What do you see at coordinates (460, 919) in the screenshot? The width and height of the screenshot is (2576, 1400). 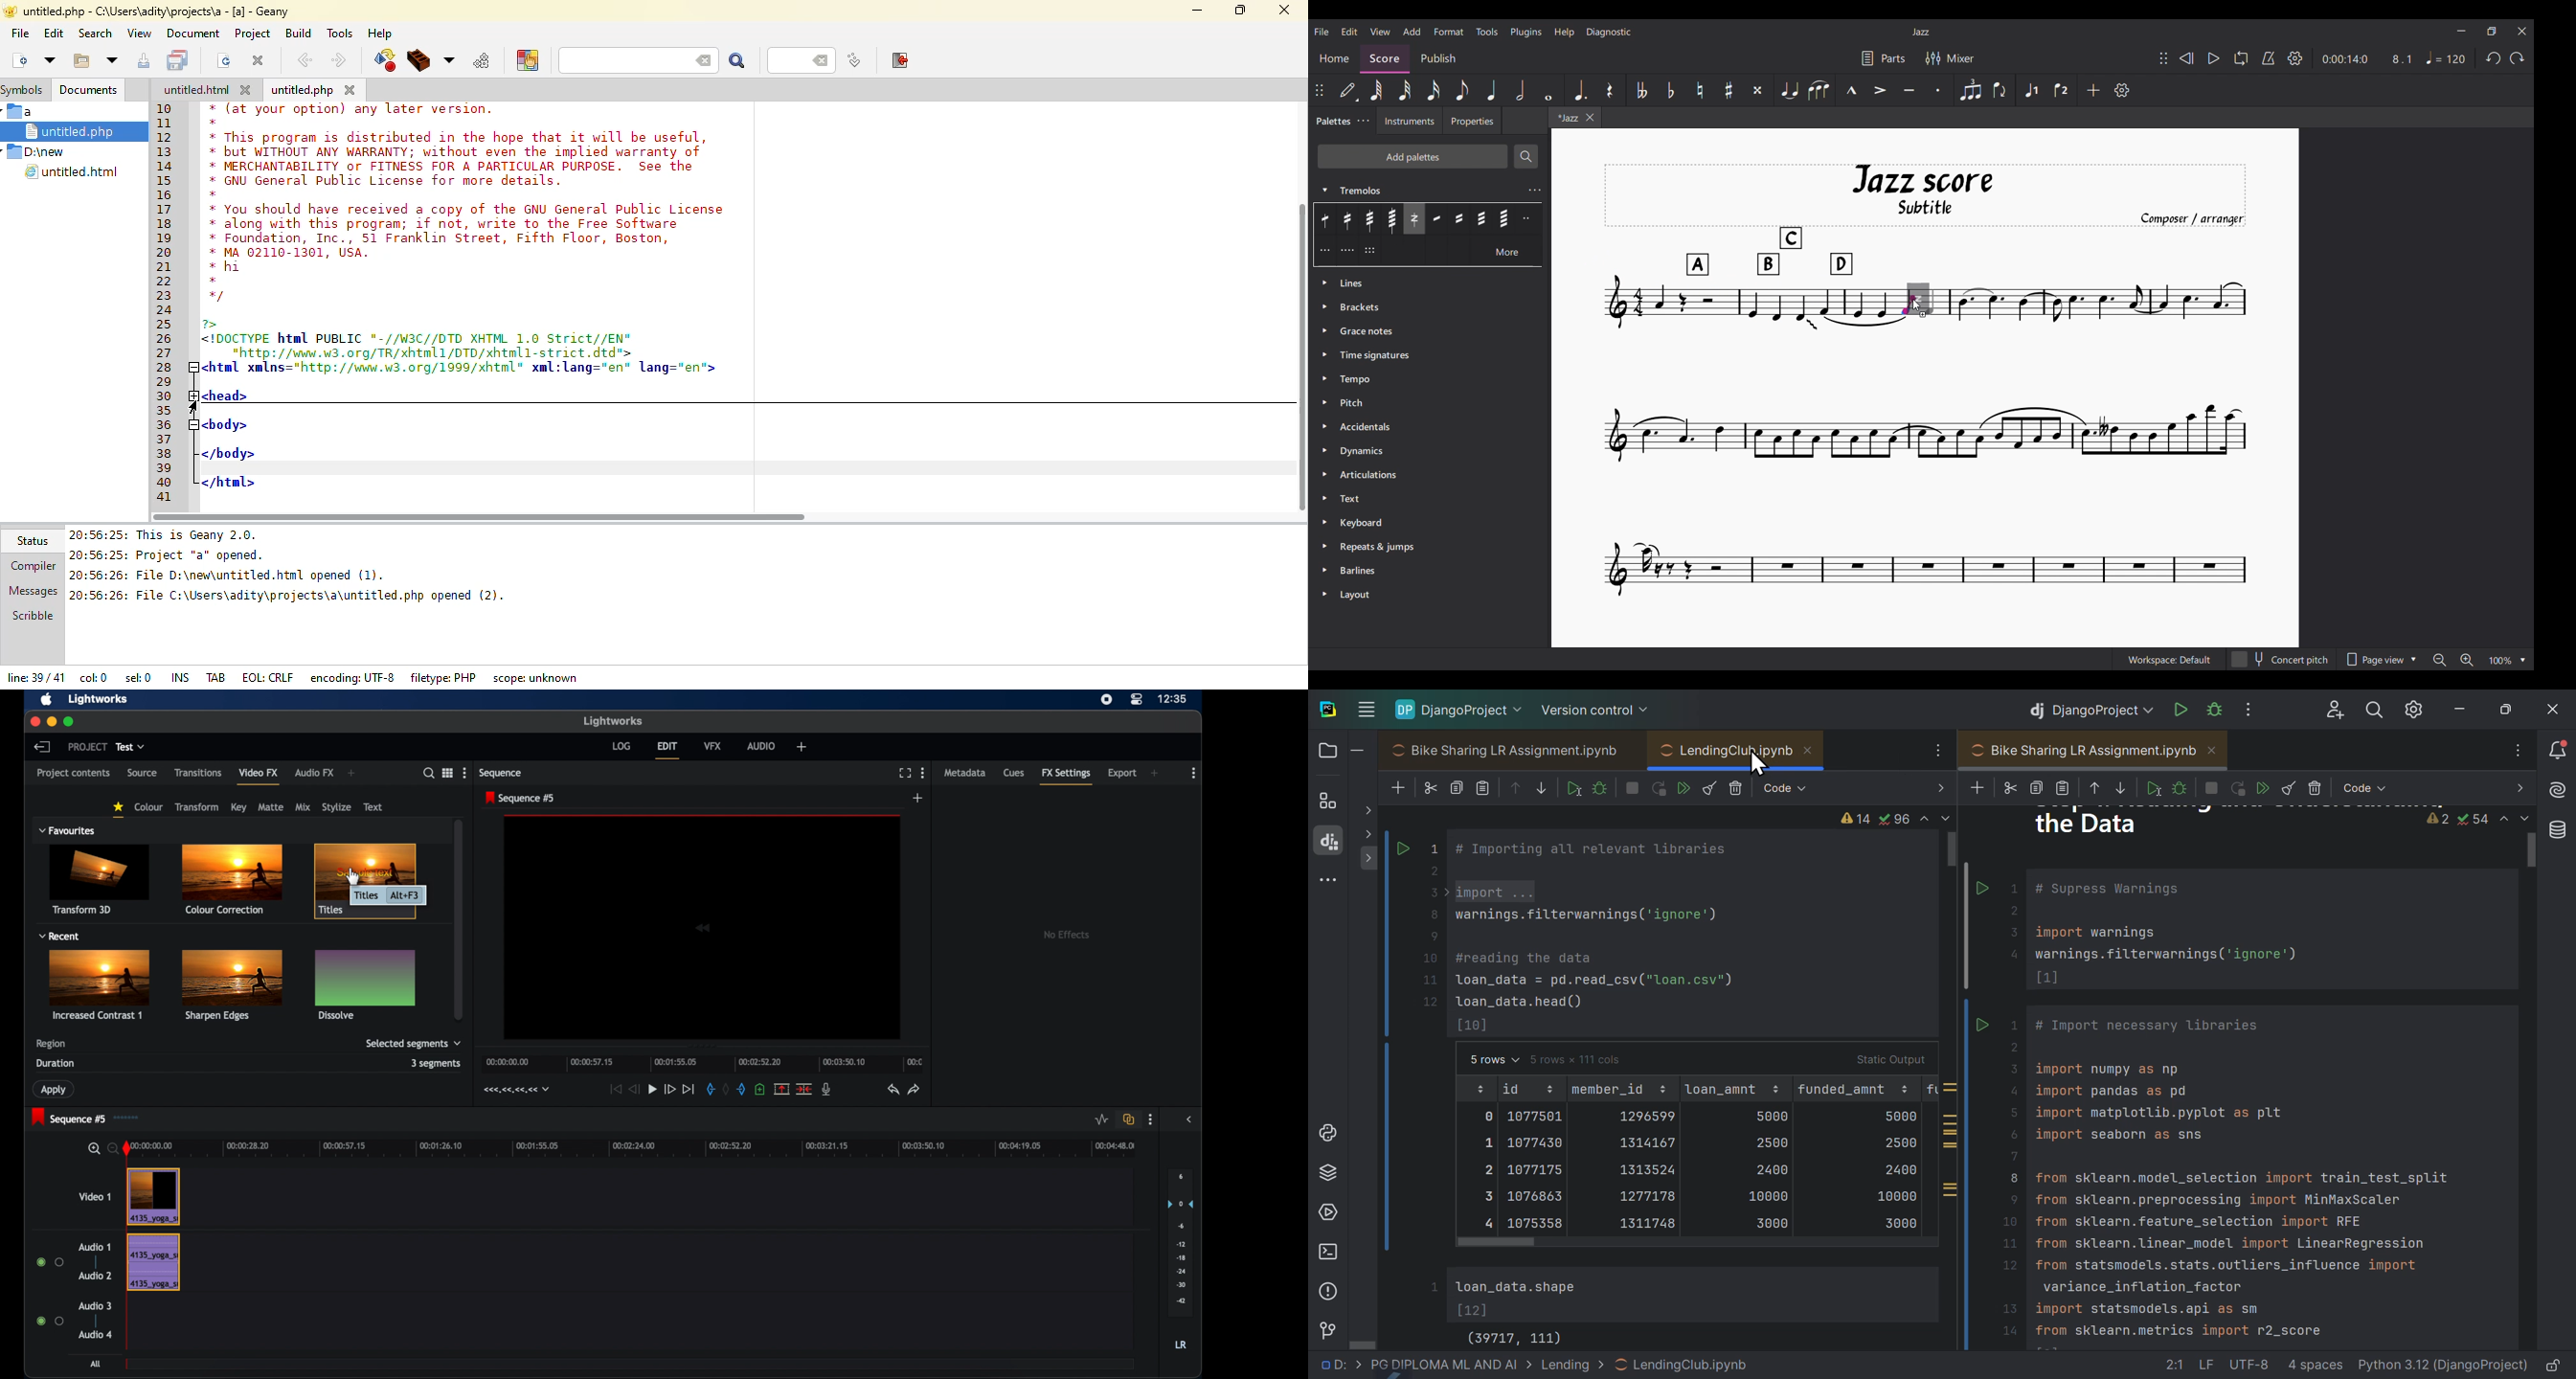 I see `scroll box` at bounding box center [460, 919].